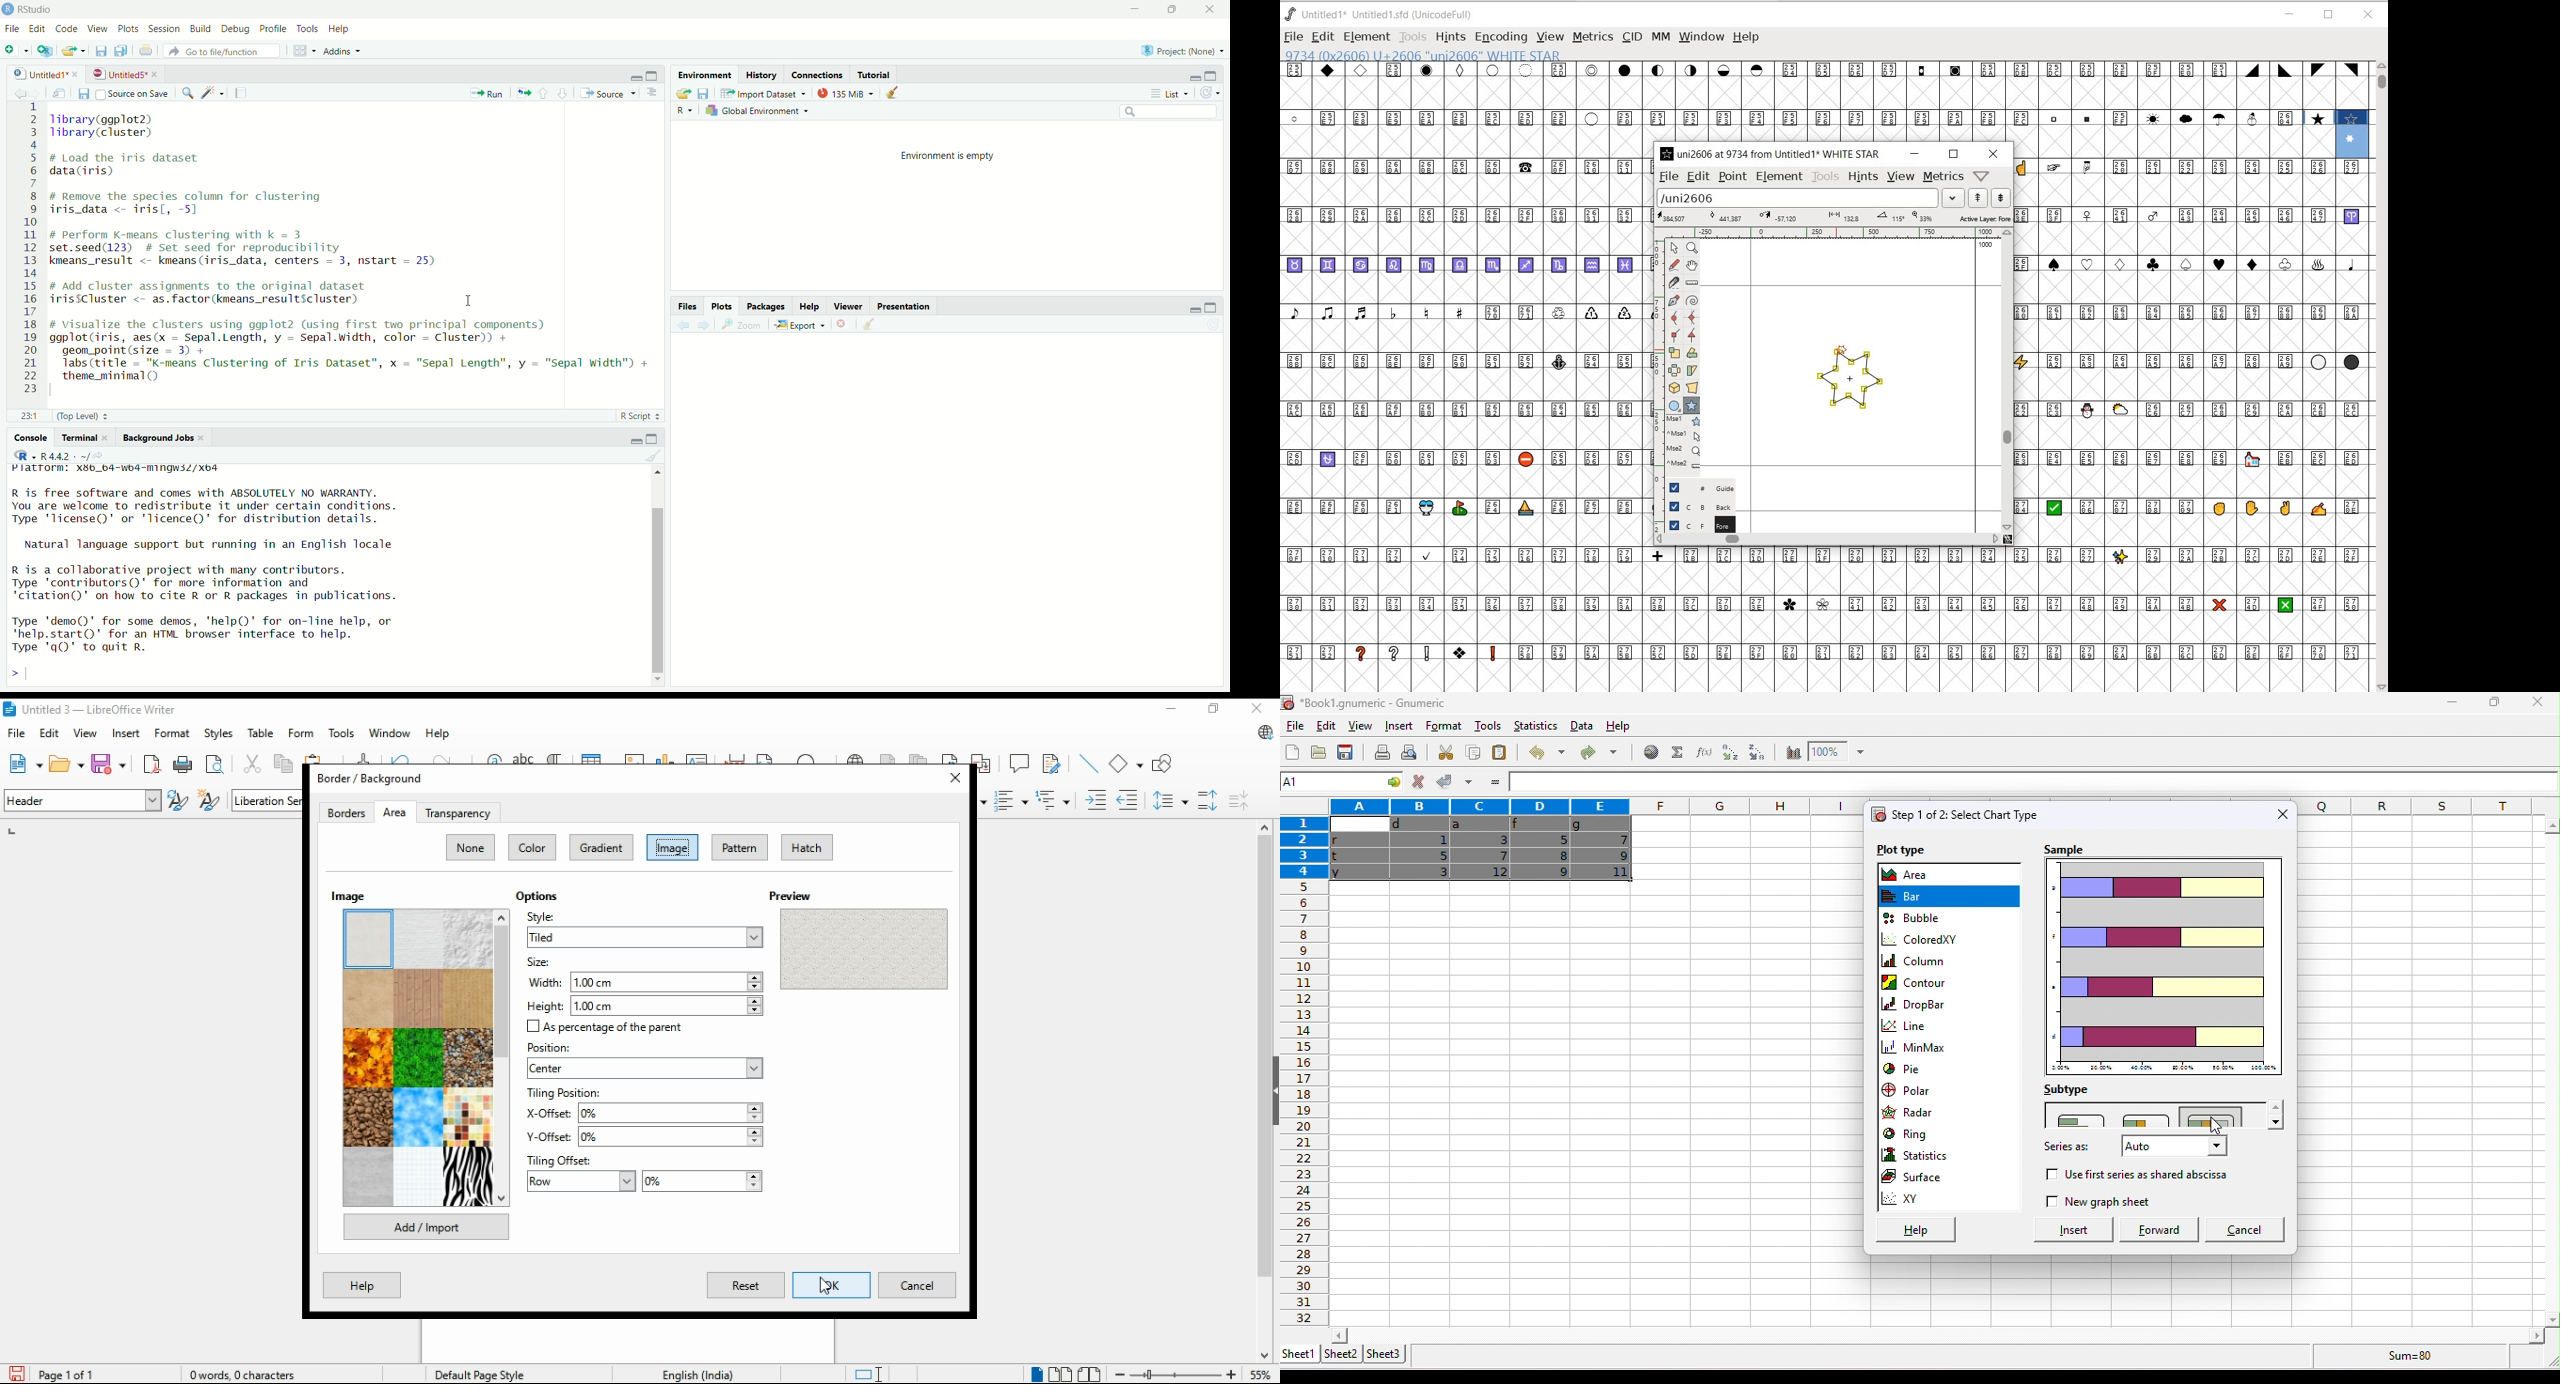 This screenshot has width=2576, height=1400. What do you see at coordinates (340, 733) in the screenshot?
I see `tools` at bounding box center [340, 733].